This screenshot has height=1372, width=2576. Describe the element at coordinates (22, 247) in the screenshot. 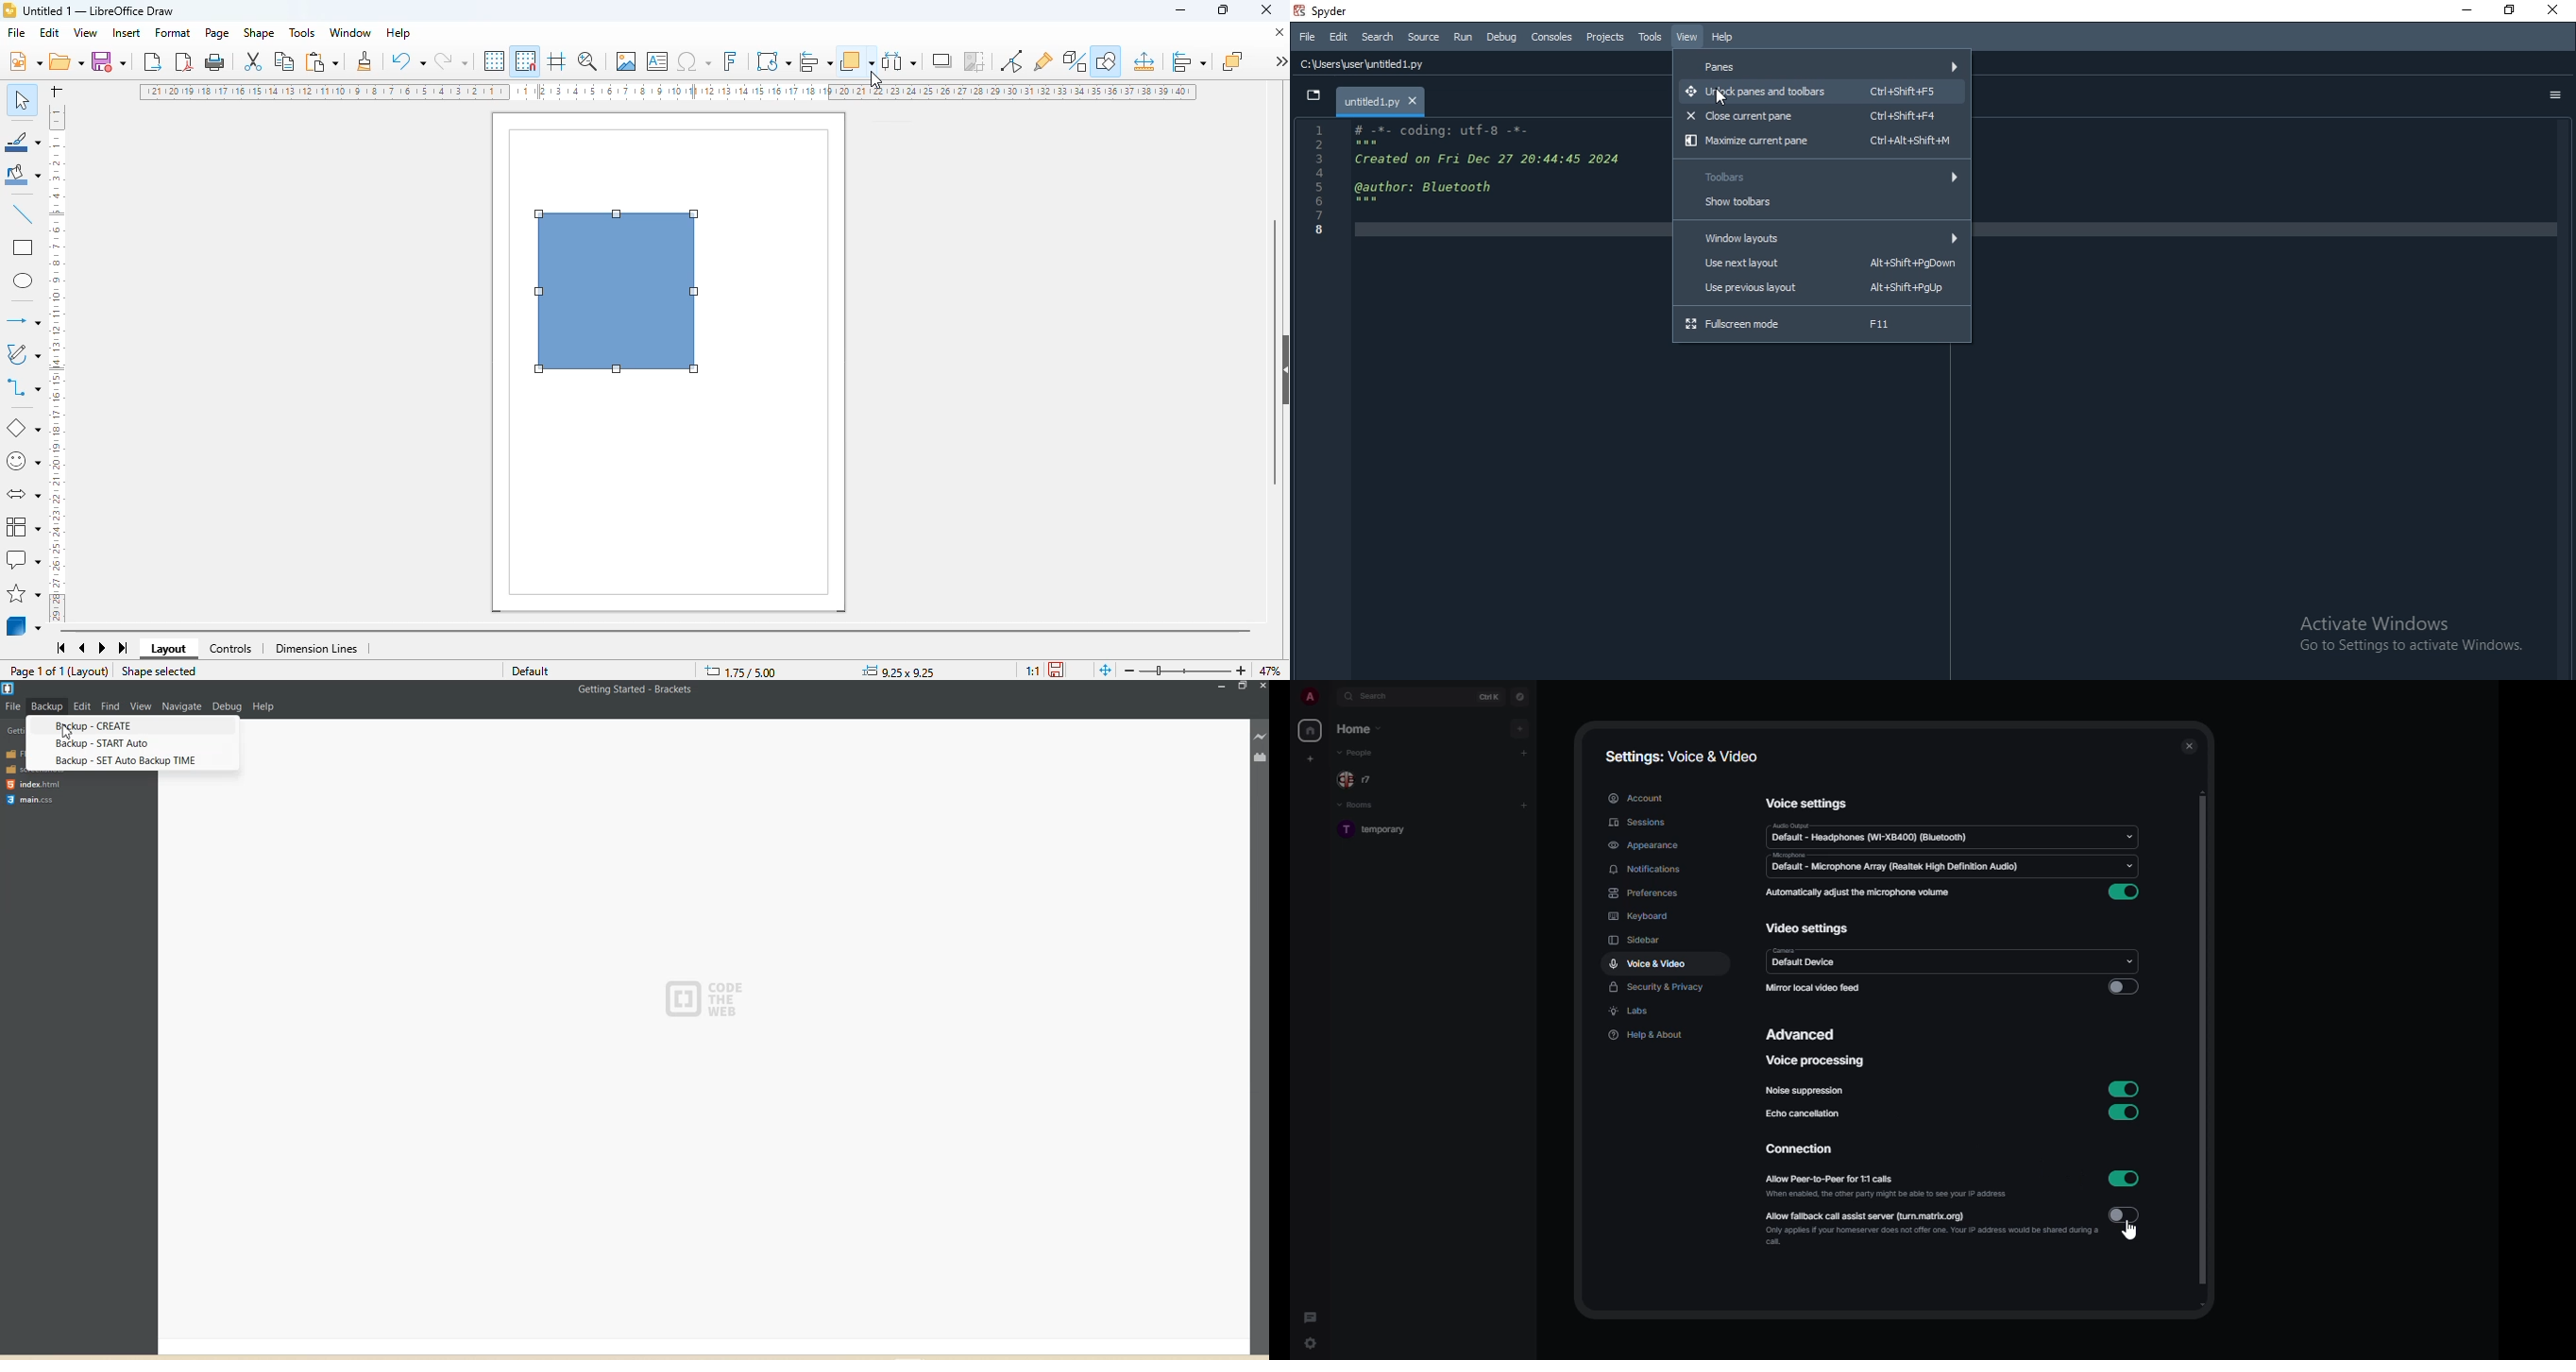

I see `rectangle` at that location.